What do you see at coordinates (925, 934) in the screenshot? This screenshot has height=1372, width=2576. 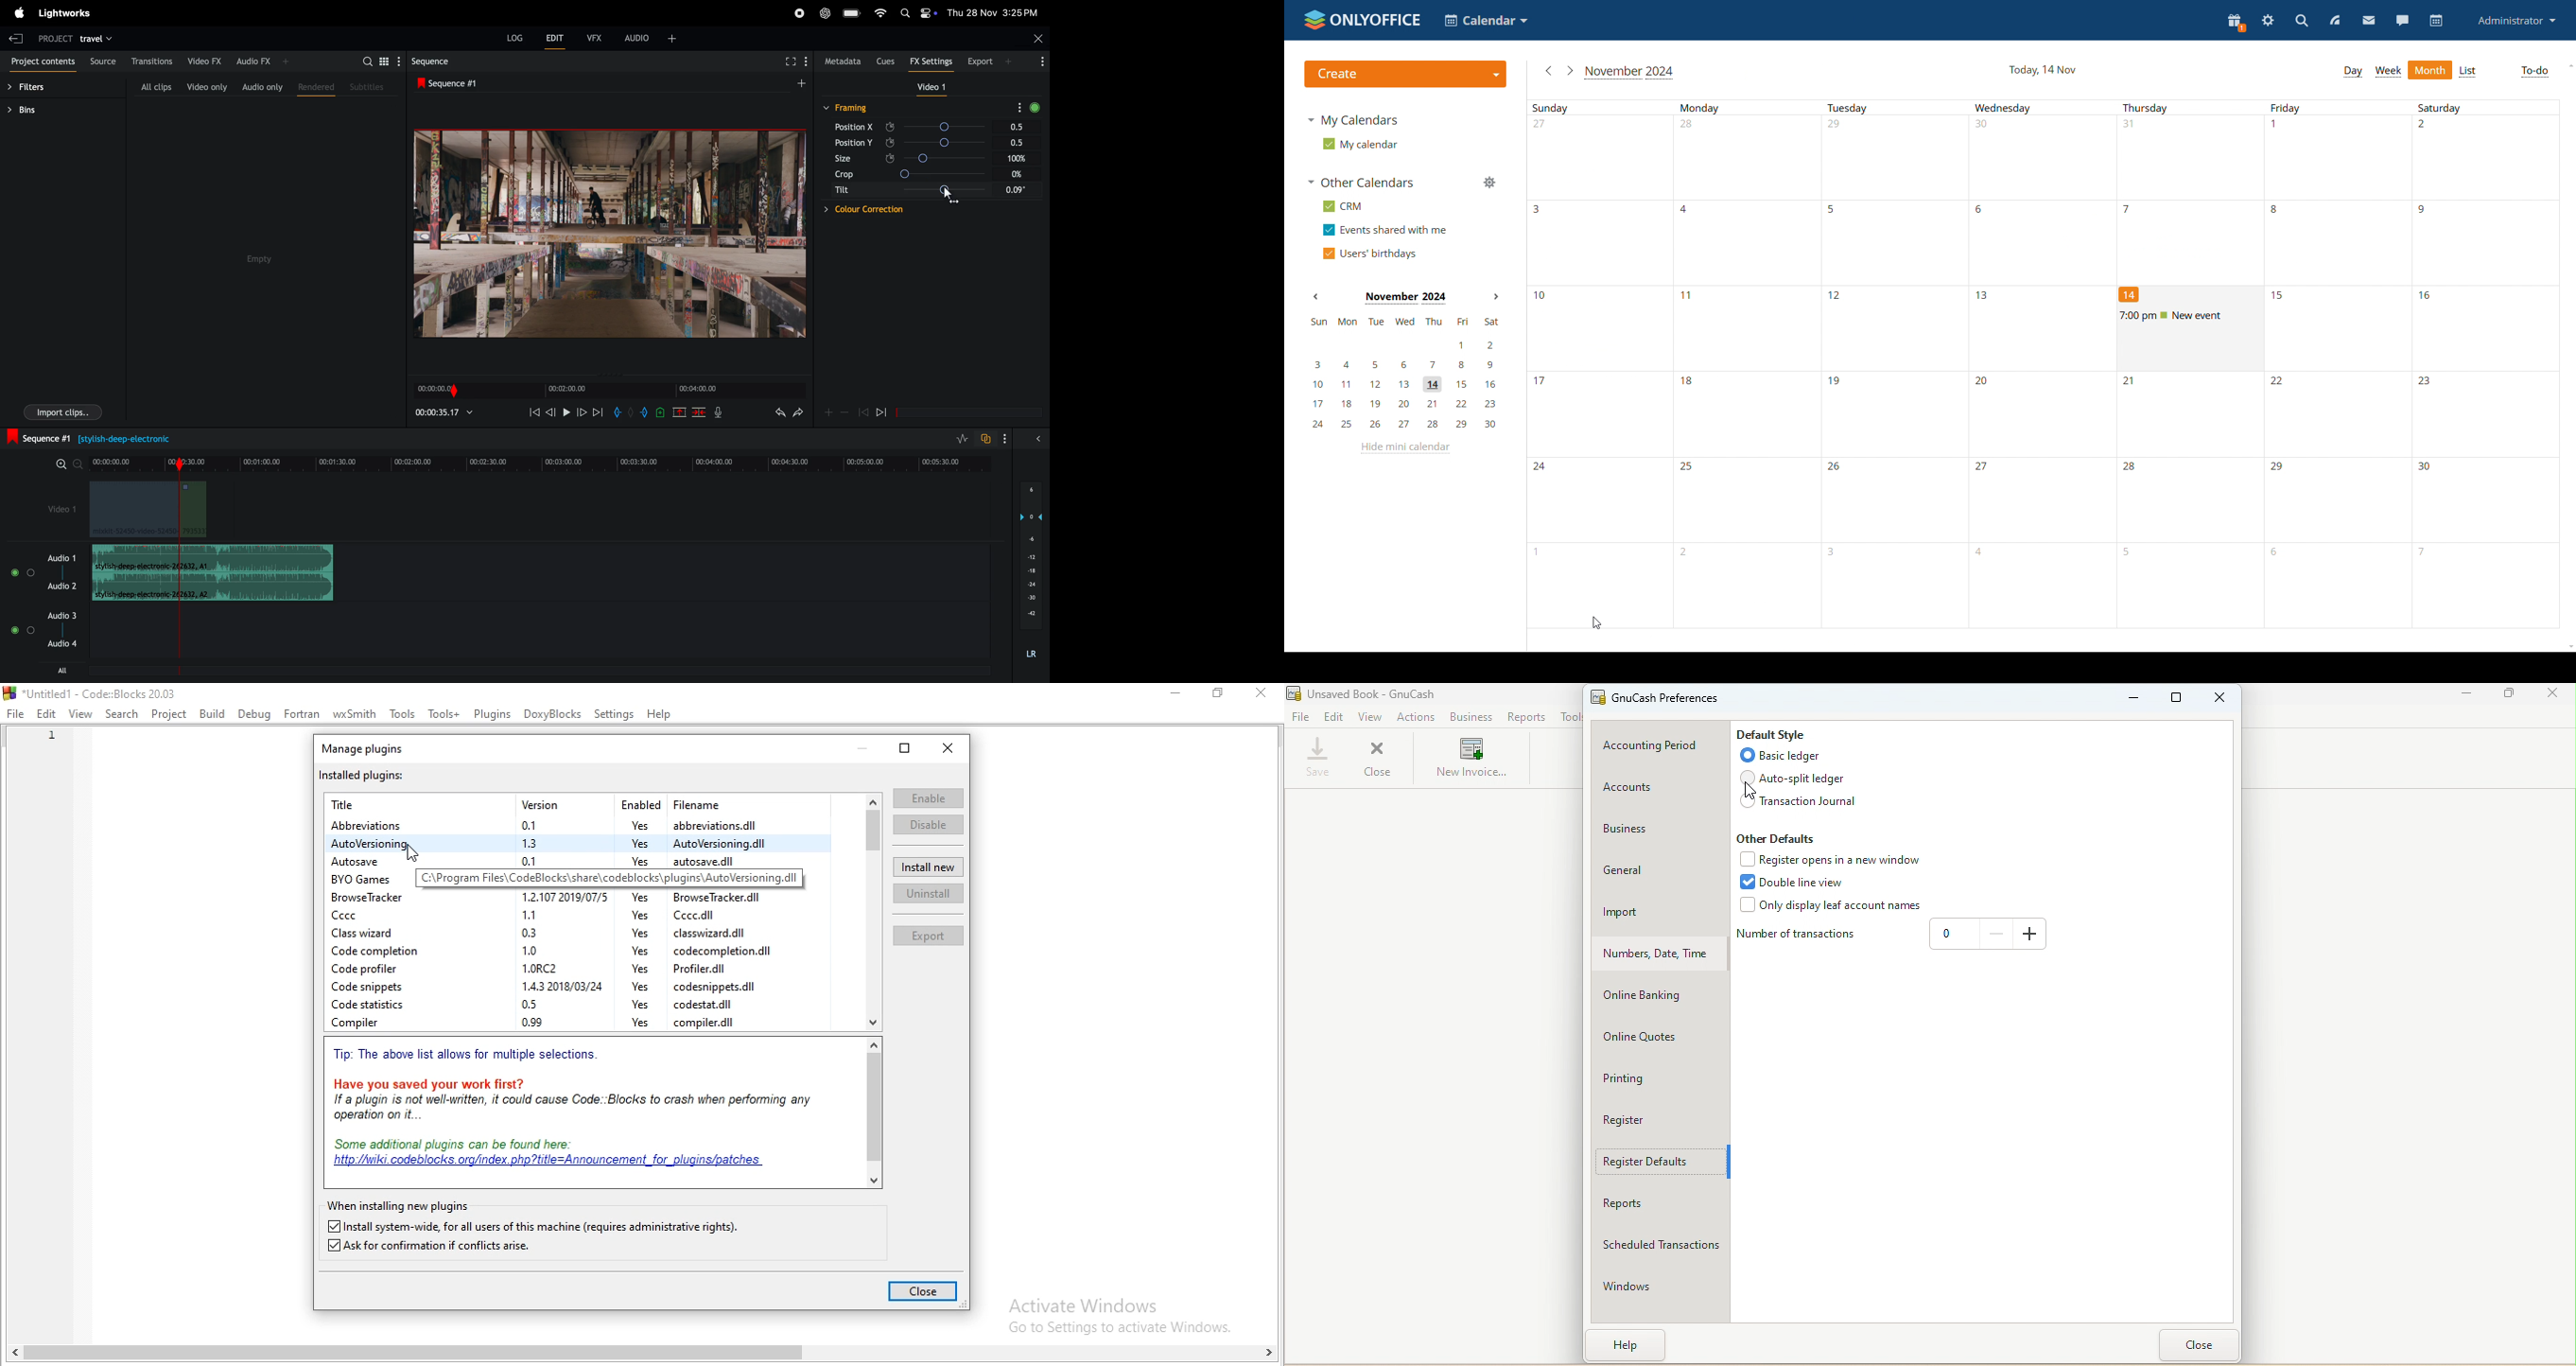 I see `Export` at bounding box center [925, 934].